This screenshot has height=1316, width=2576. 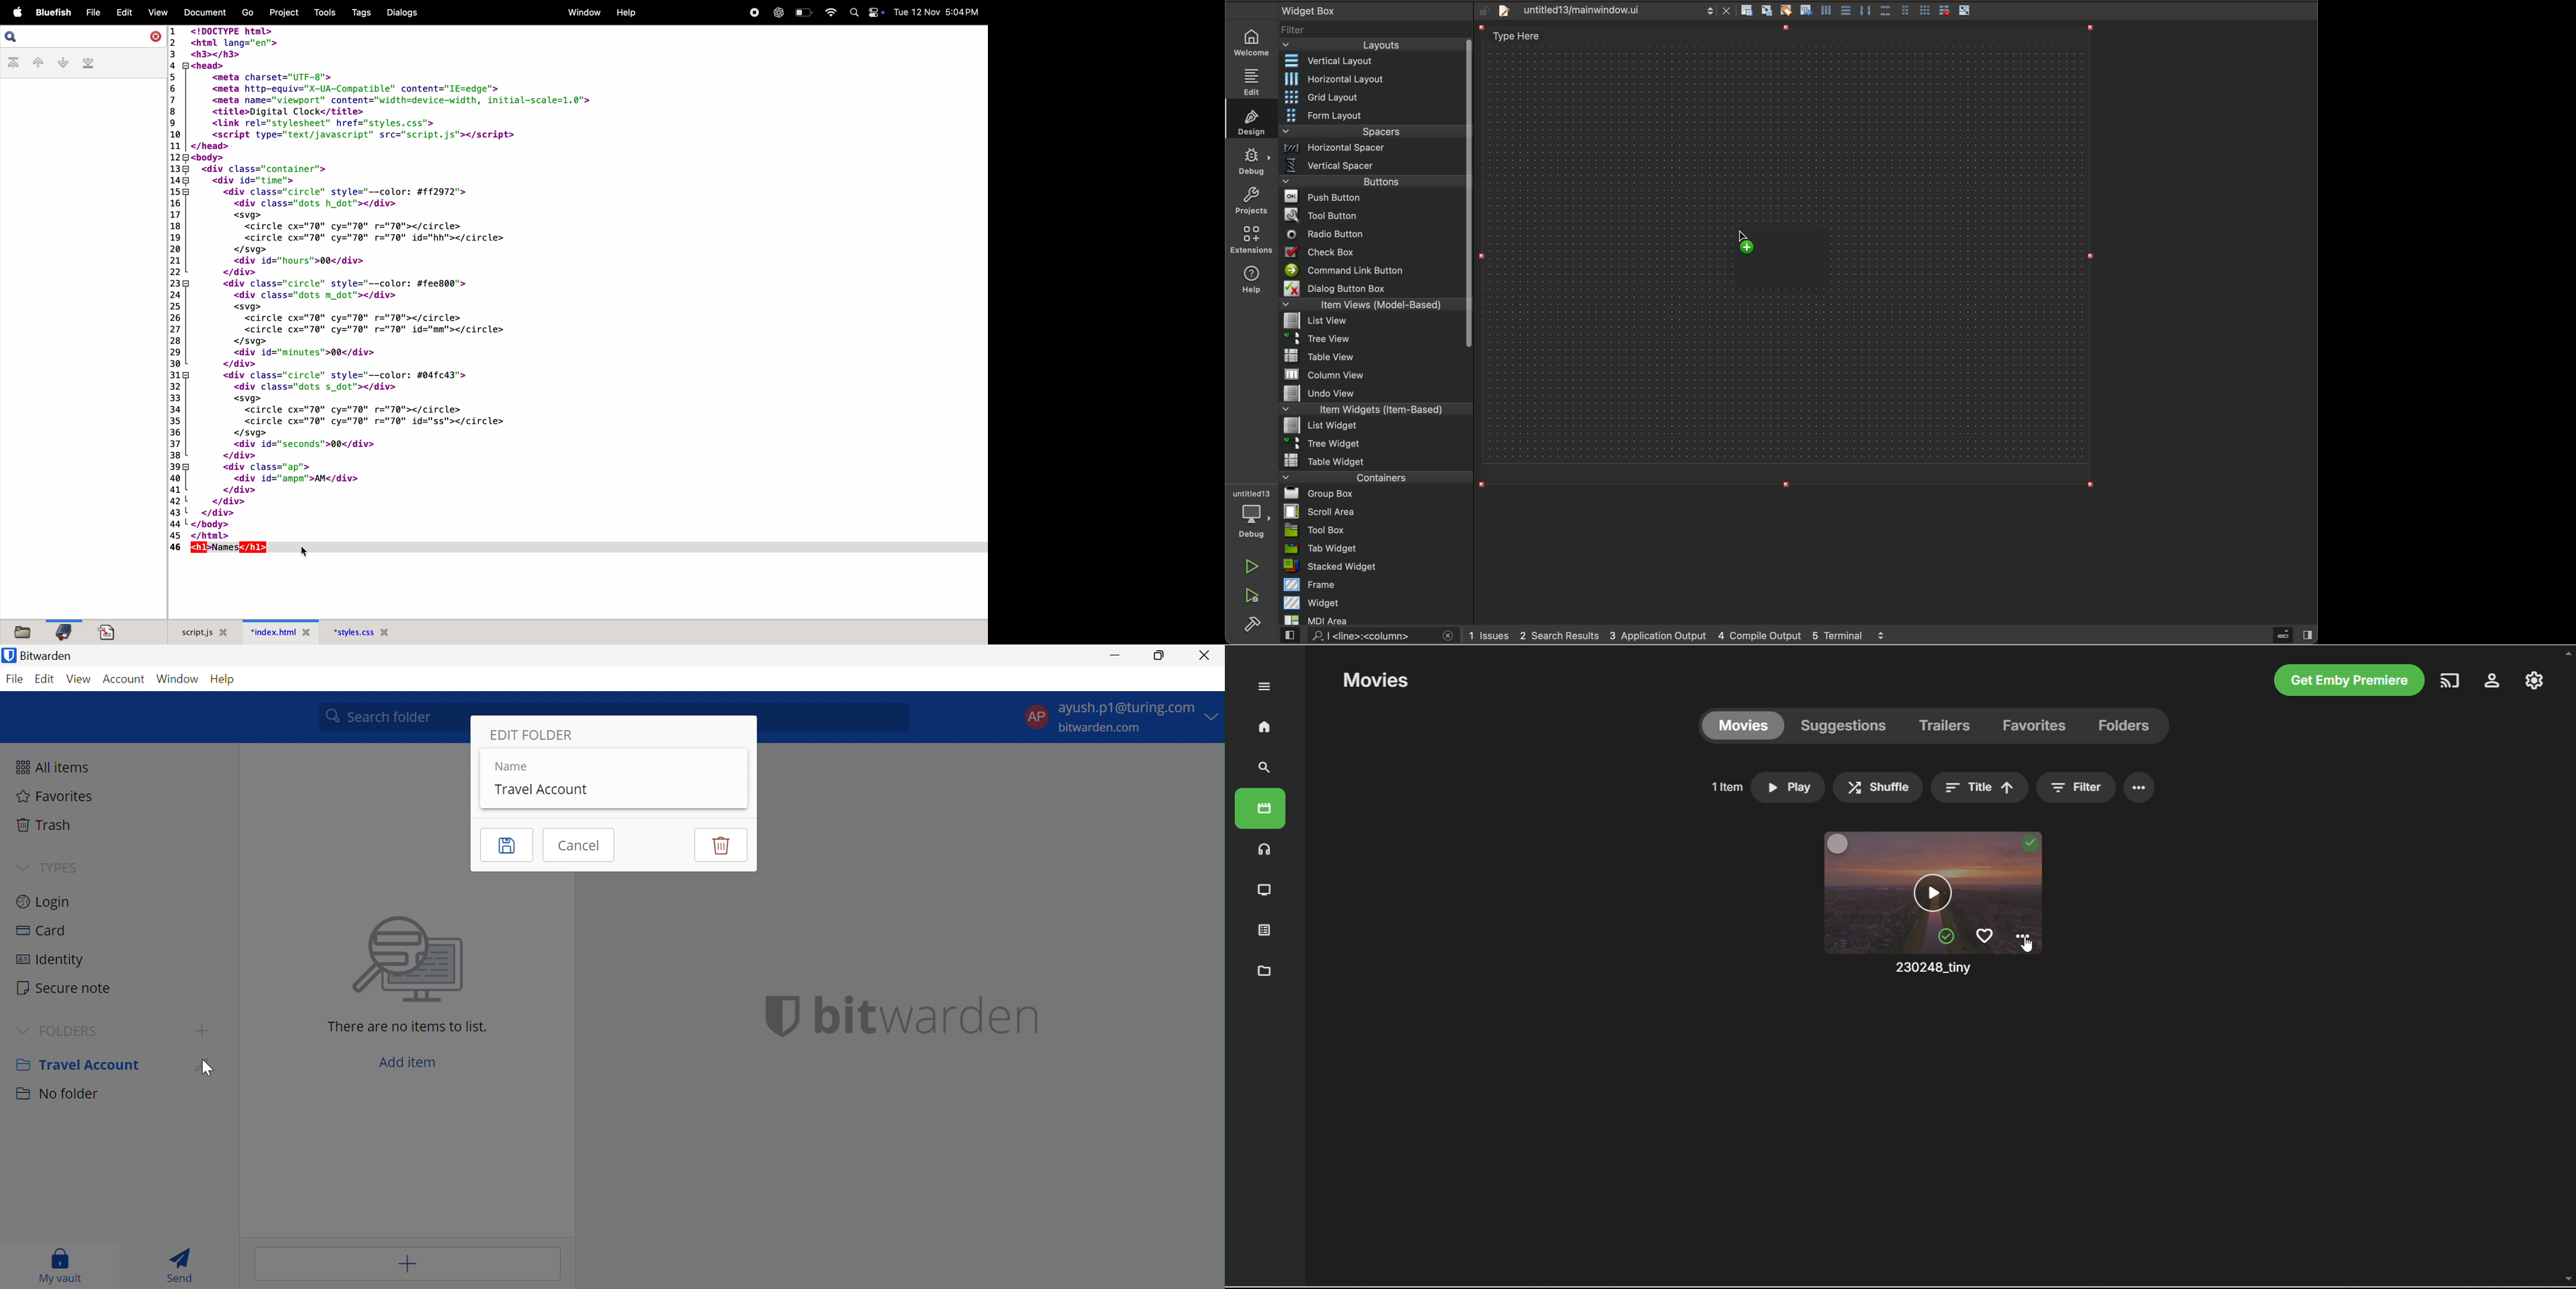 I want to click on All items, so click(x=54, y=767).